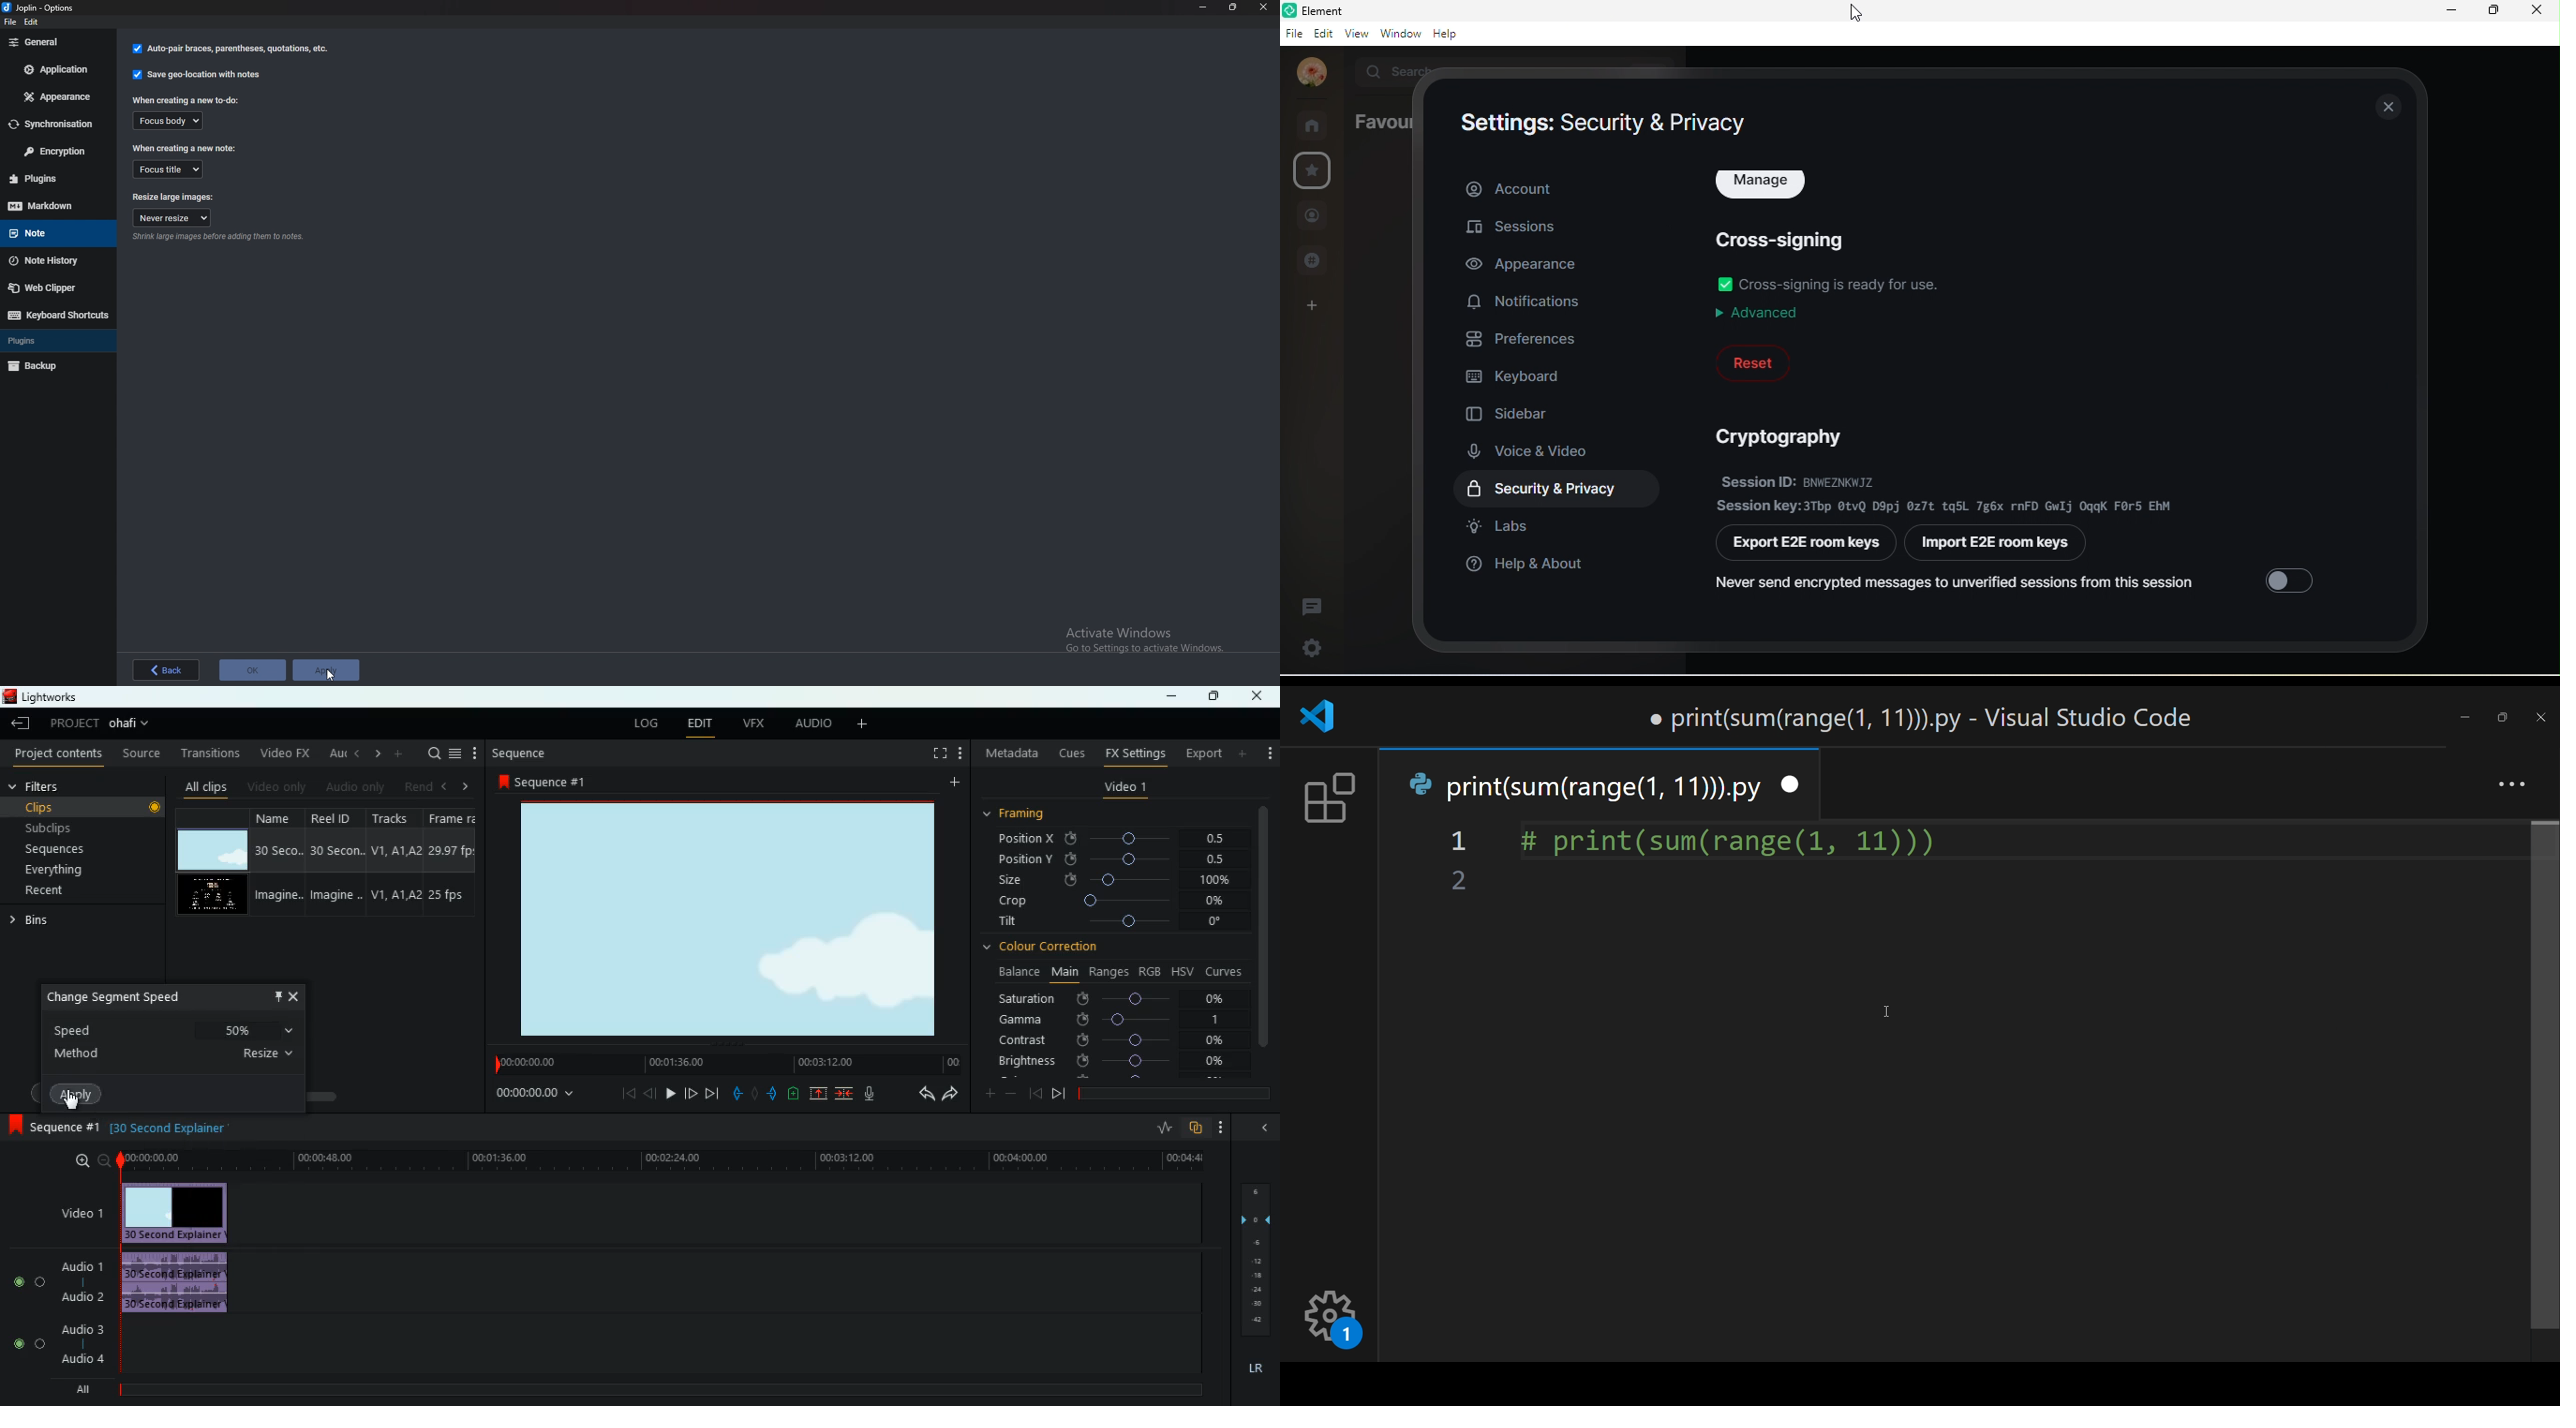  I want to click on video only, so click(275, 785).